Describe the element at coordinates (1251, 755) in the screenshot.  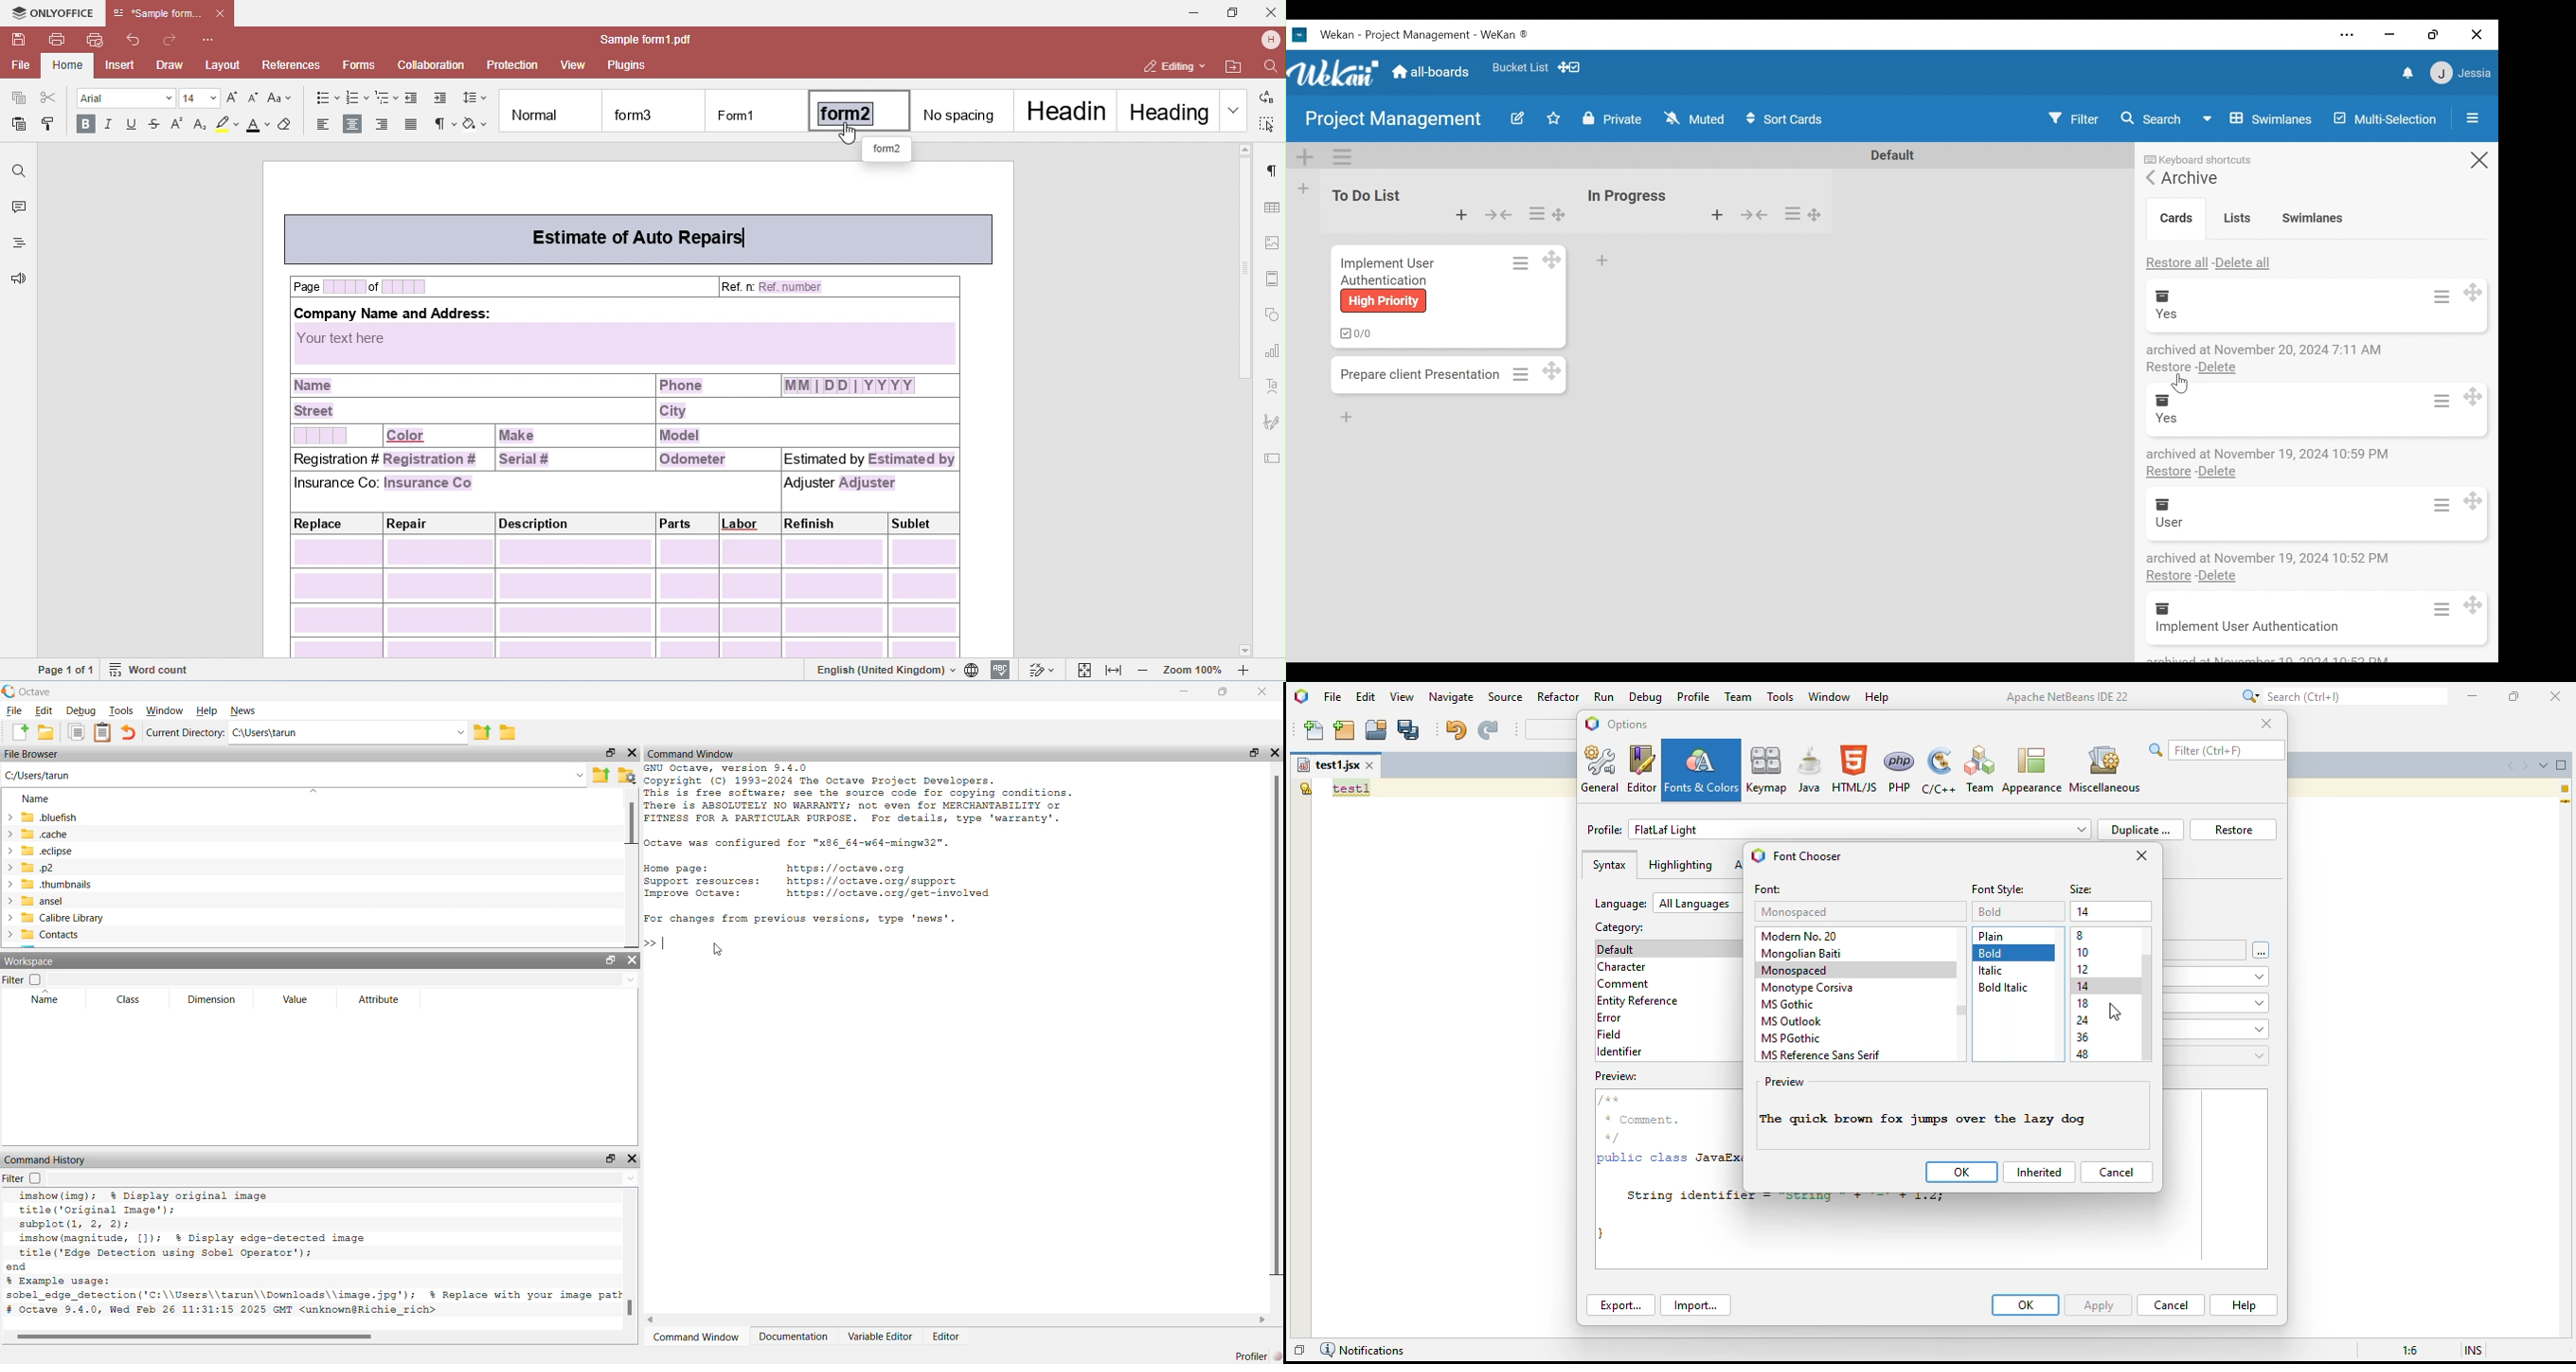
I see `restore down` at that location.